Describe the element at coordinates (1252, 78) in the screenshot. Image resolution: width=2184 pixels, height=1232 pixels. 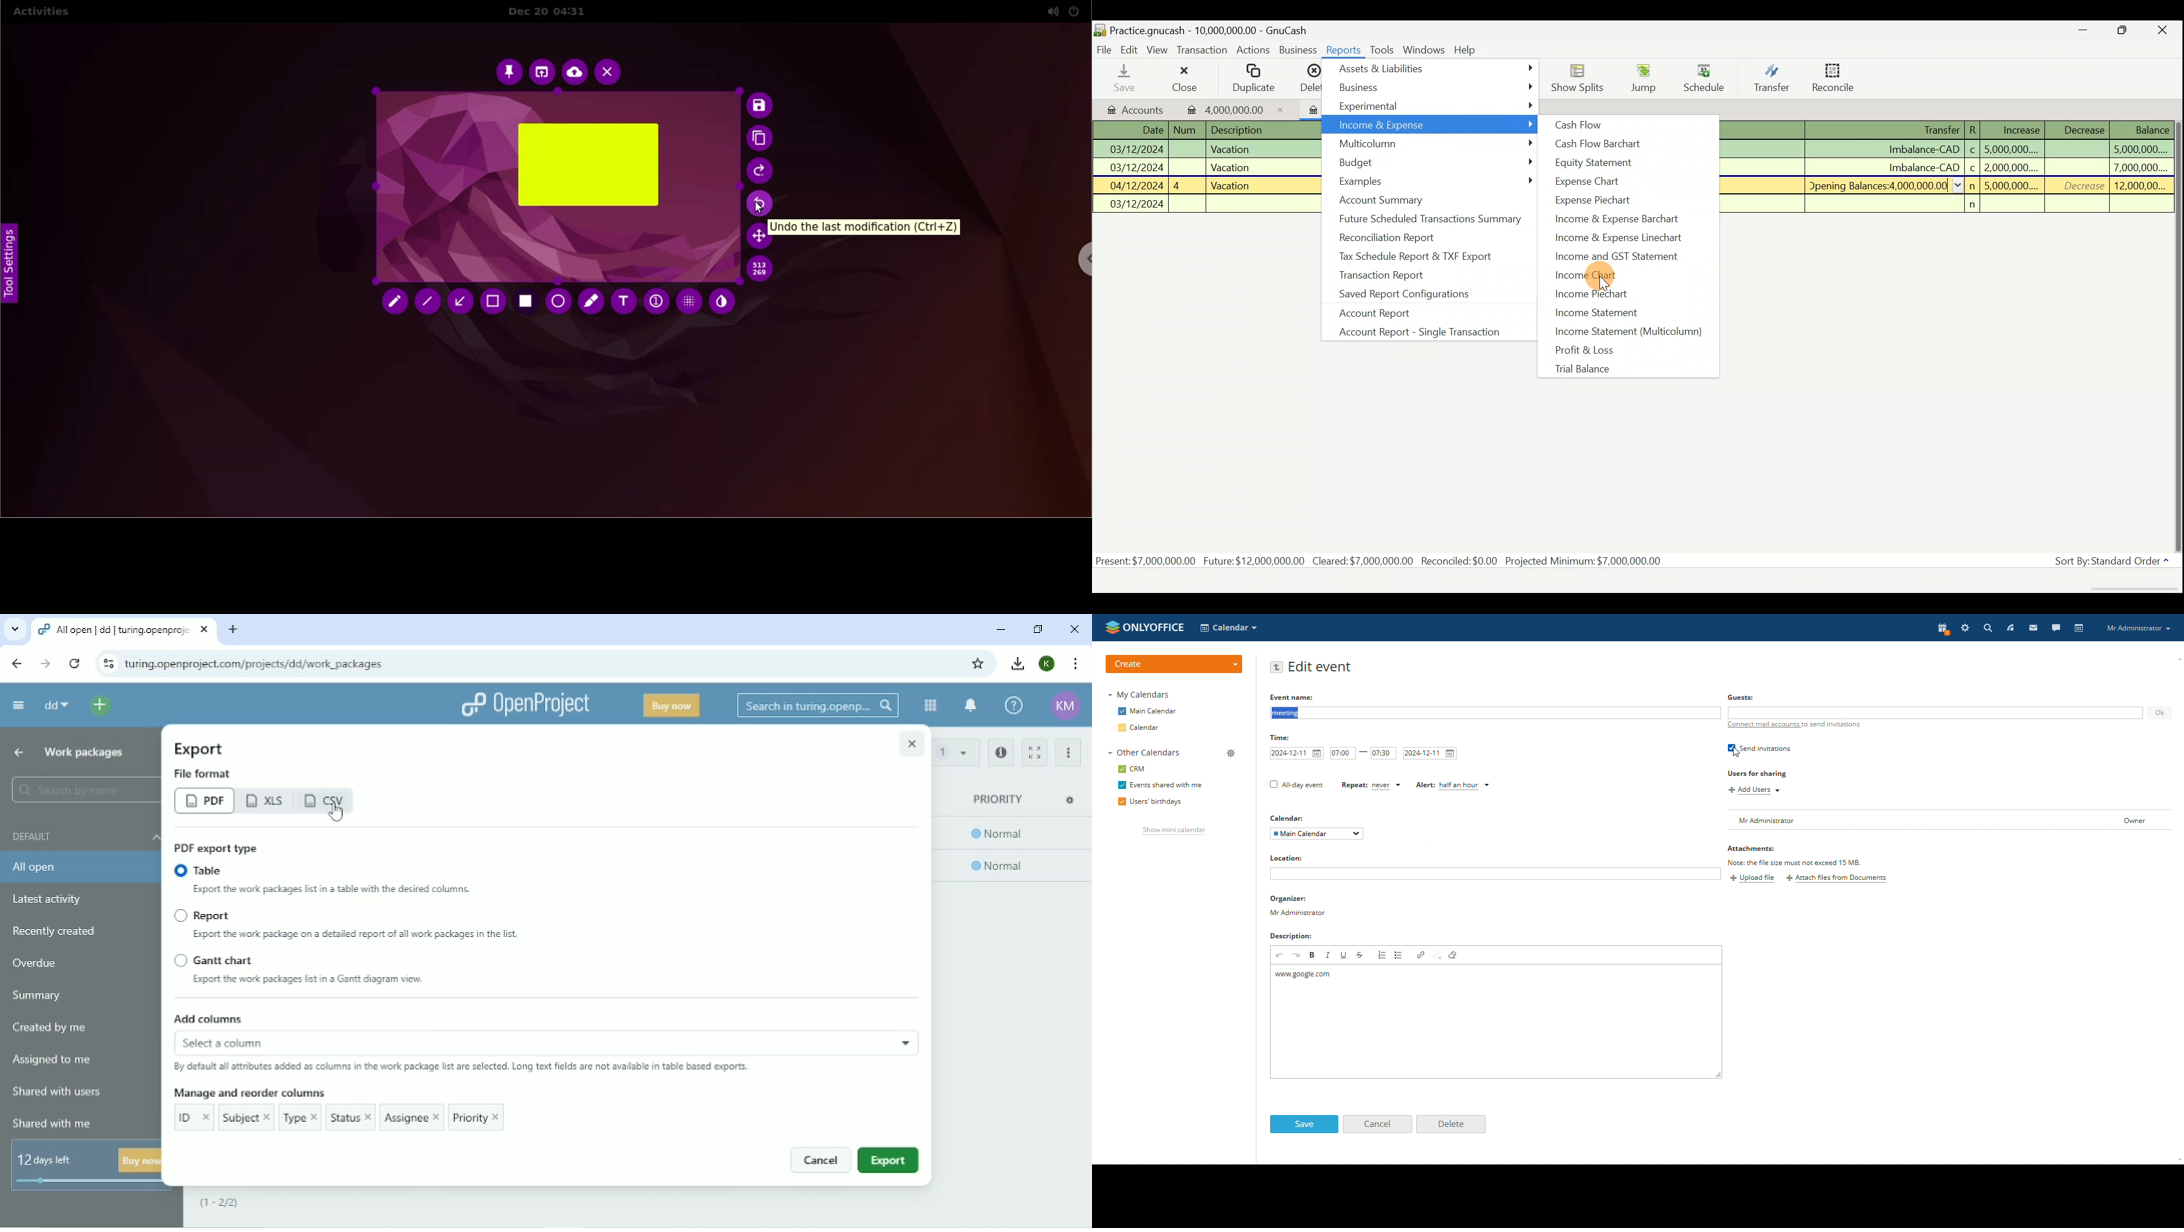
I see `Duplicate` at that location.